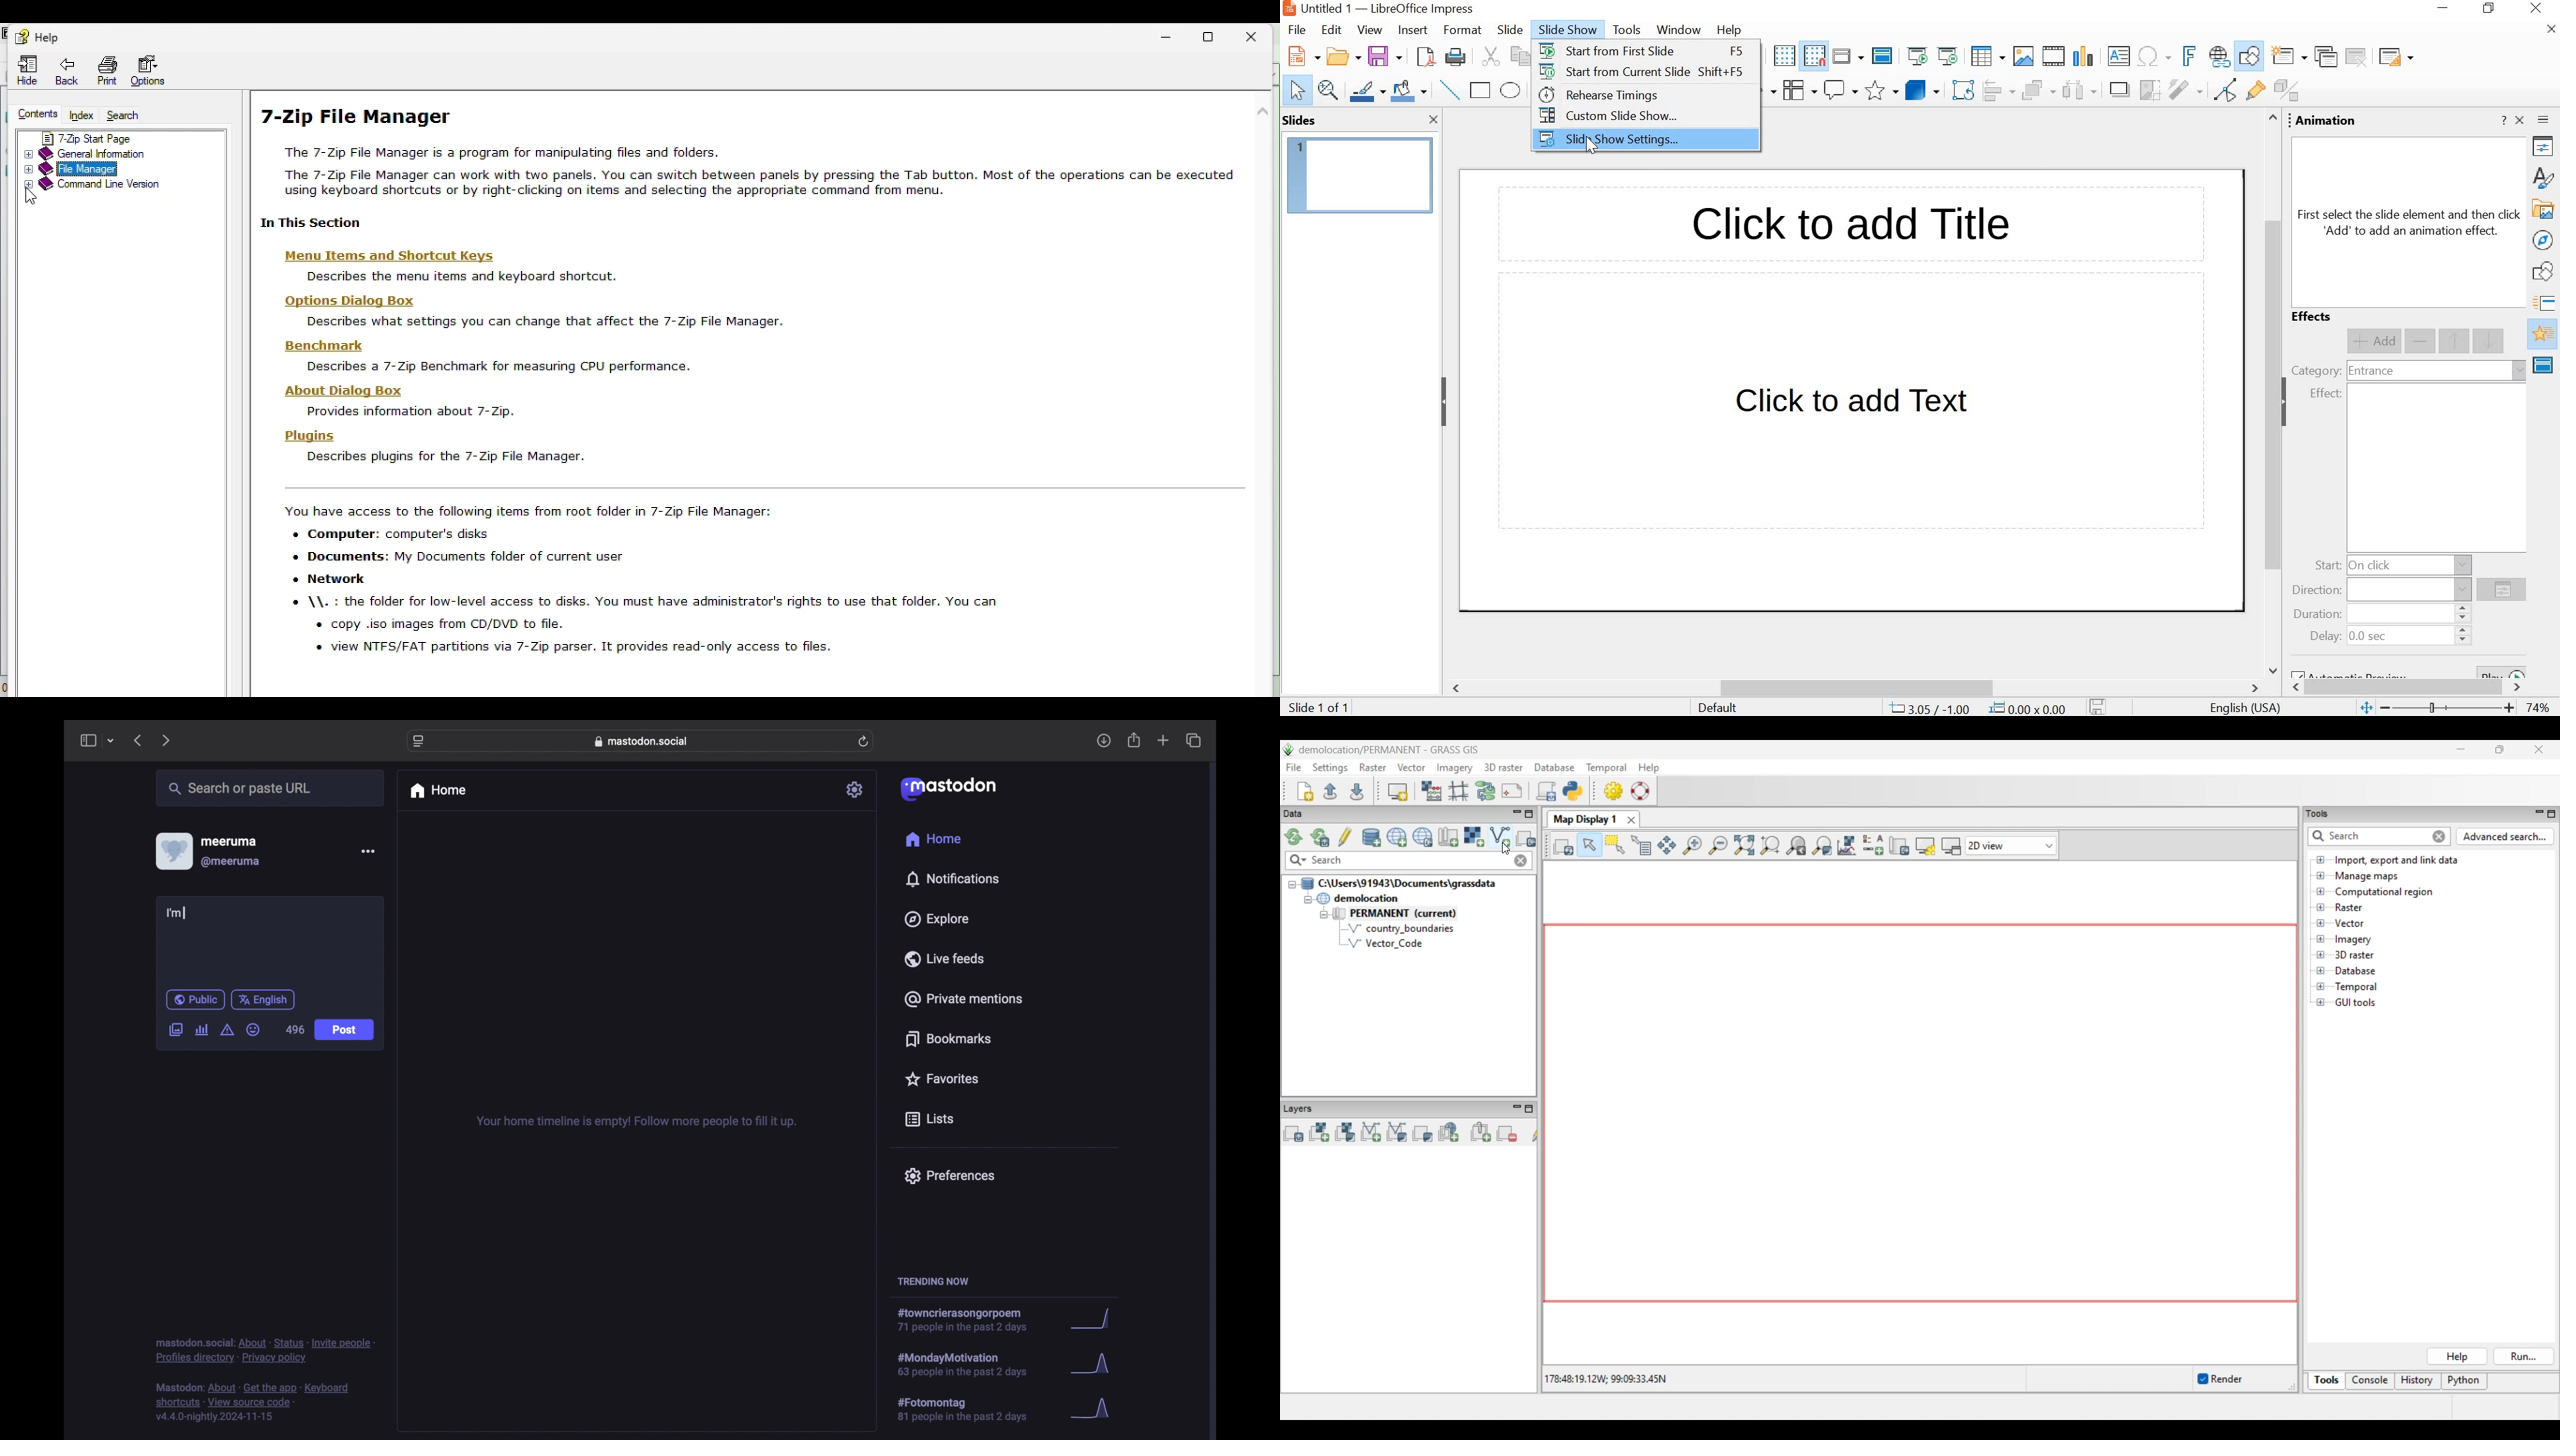  What do you see at coordinates (2149, 90) in the screenshot?
I see `crop image` at bounding box center [2149, 90].